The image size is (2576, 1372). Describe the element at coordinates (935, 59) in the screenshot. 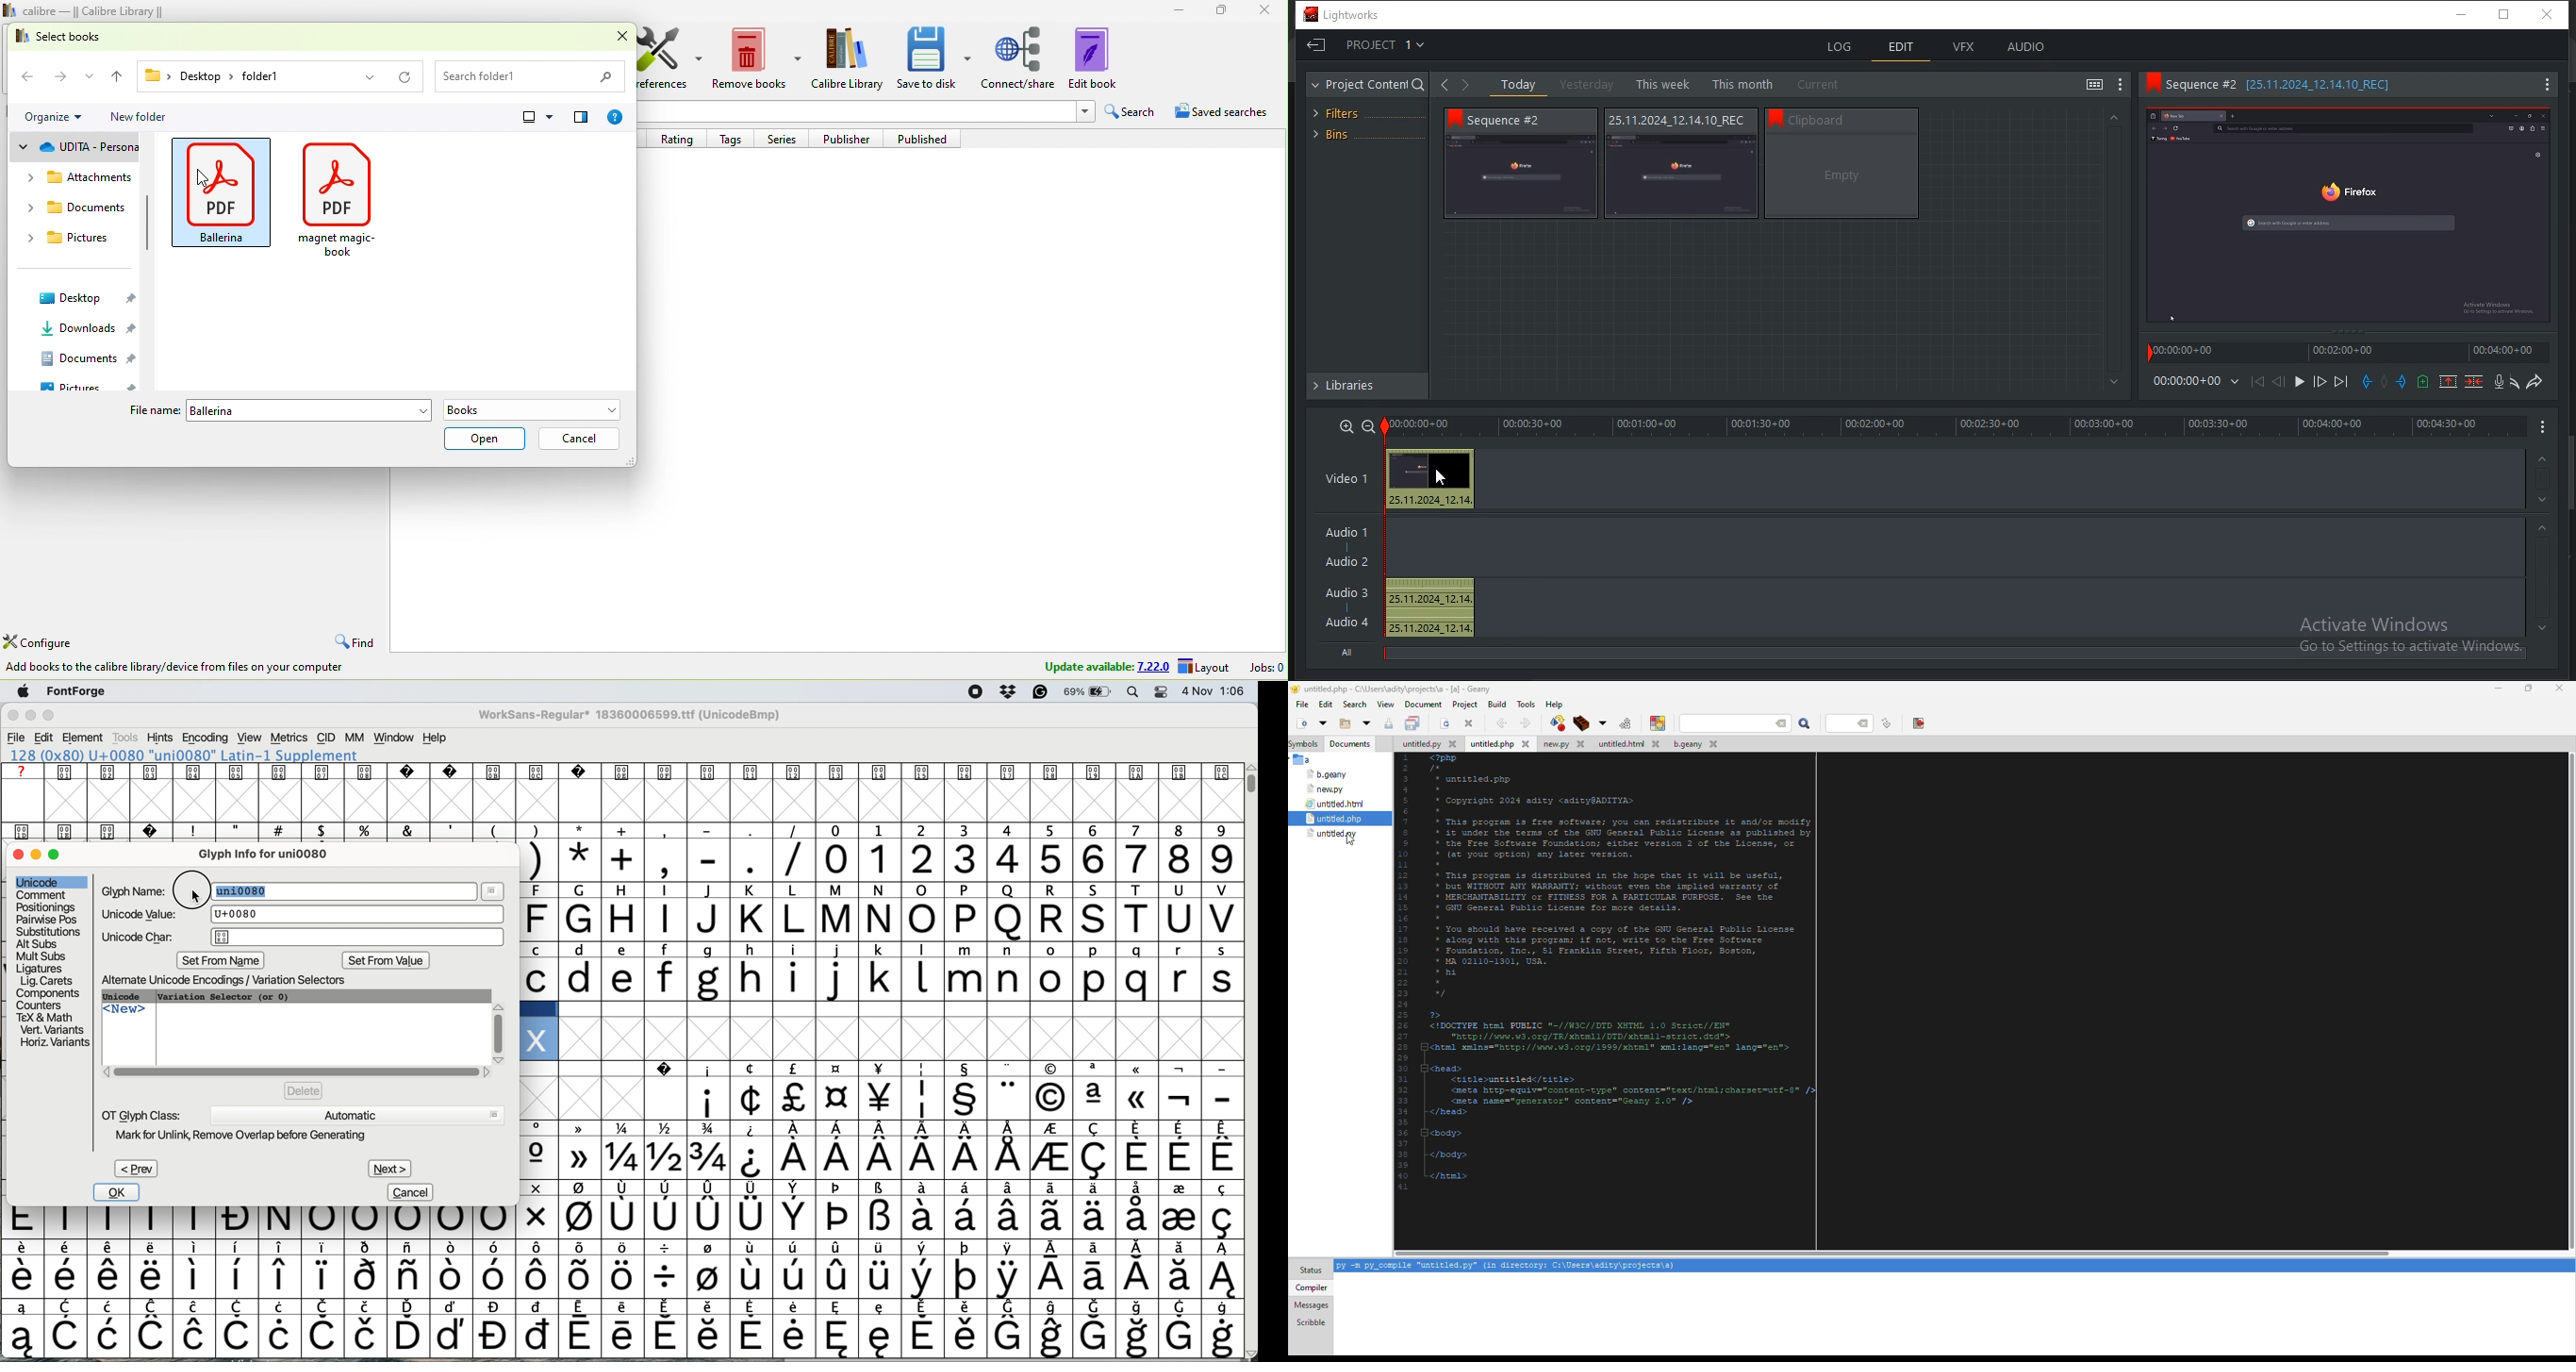

I see `save to disk` at that location.